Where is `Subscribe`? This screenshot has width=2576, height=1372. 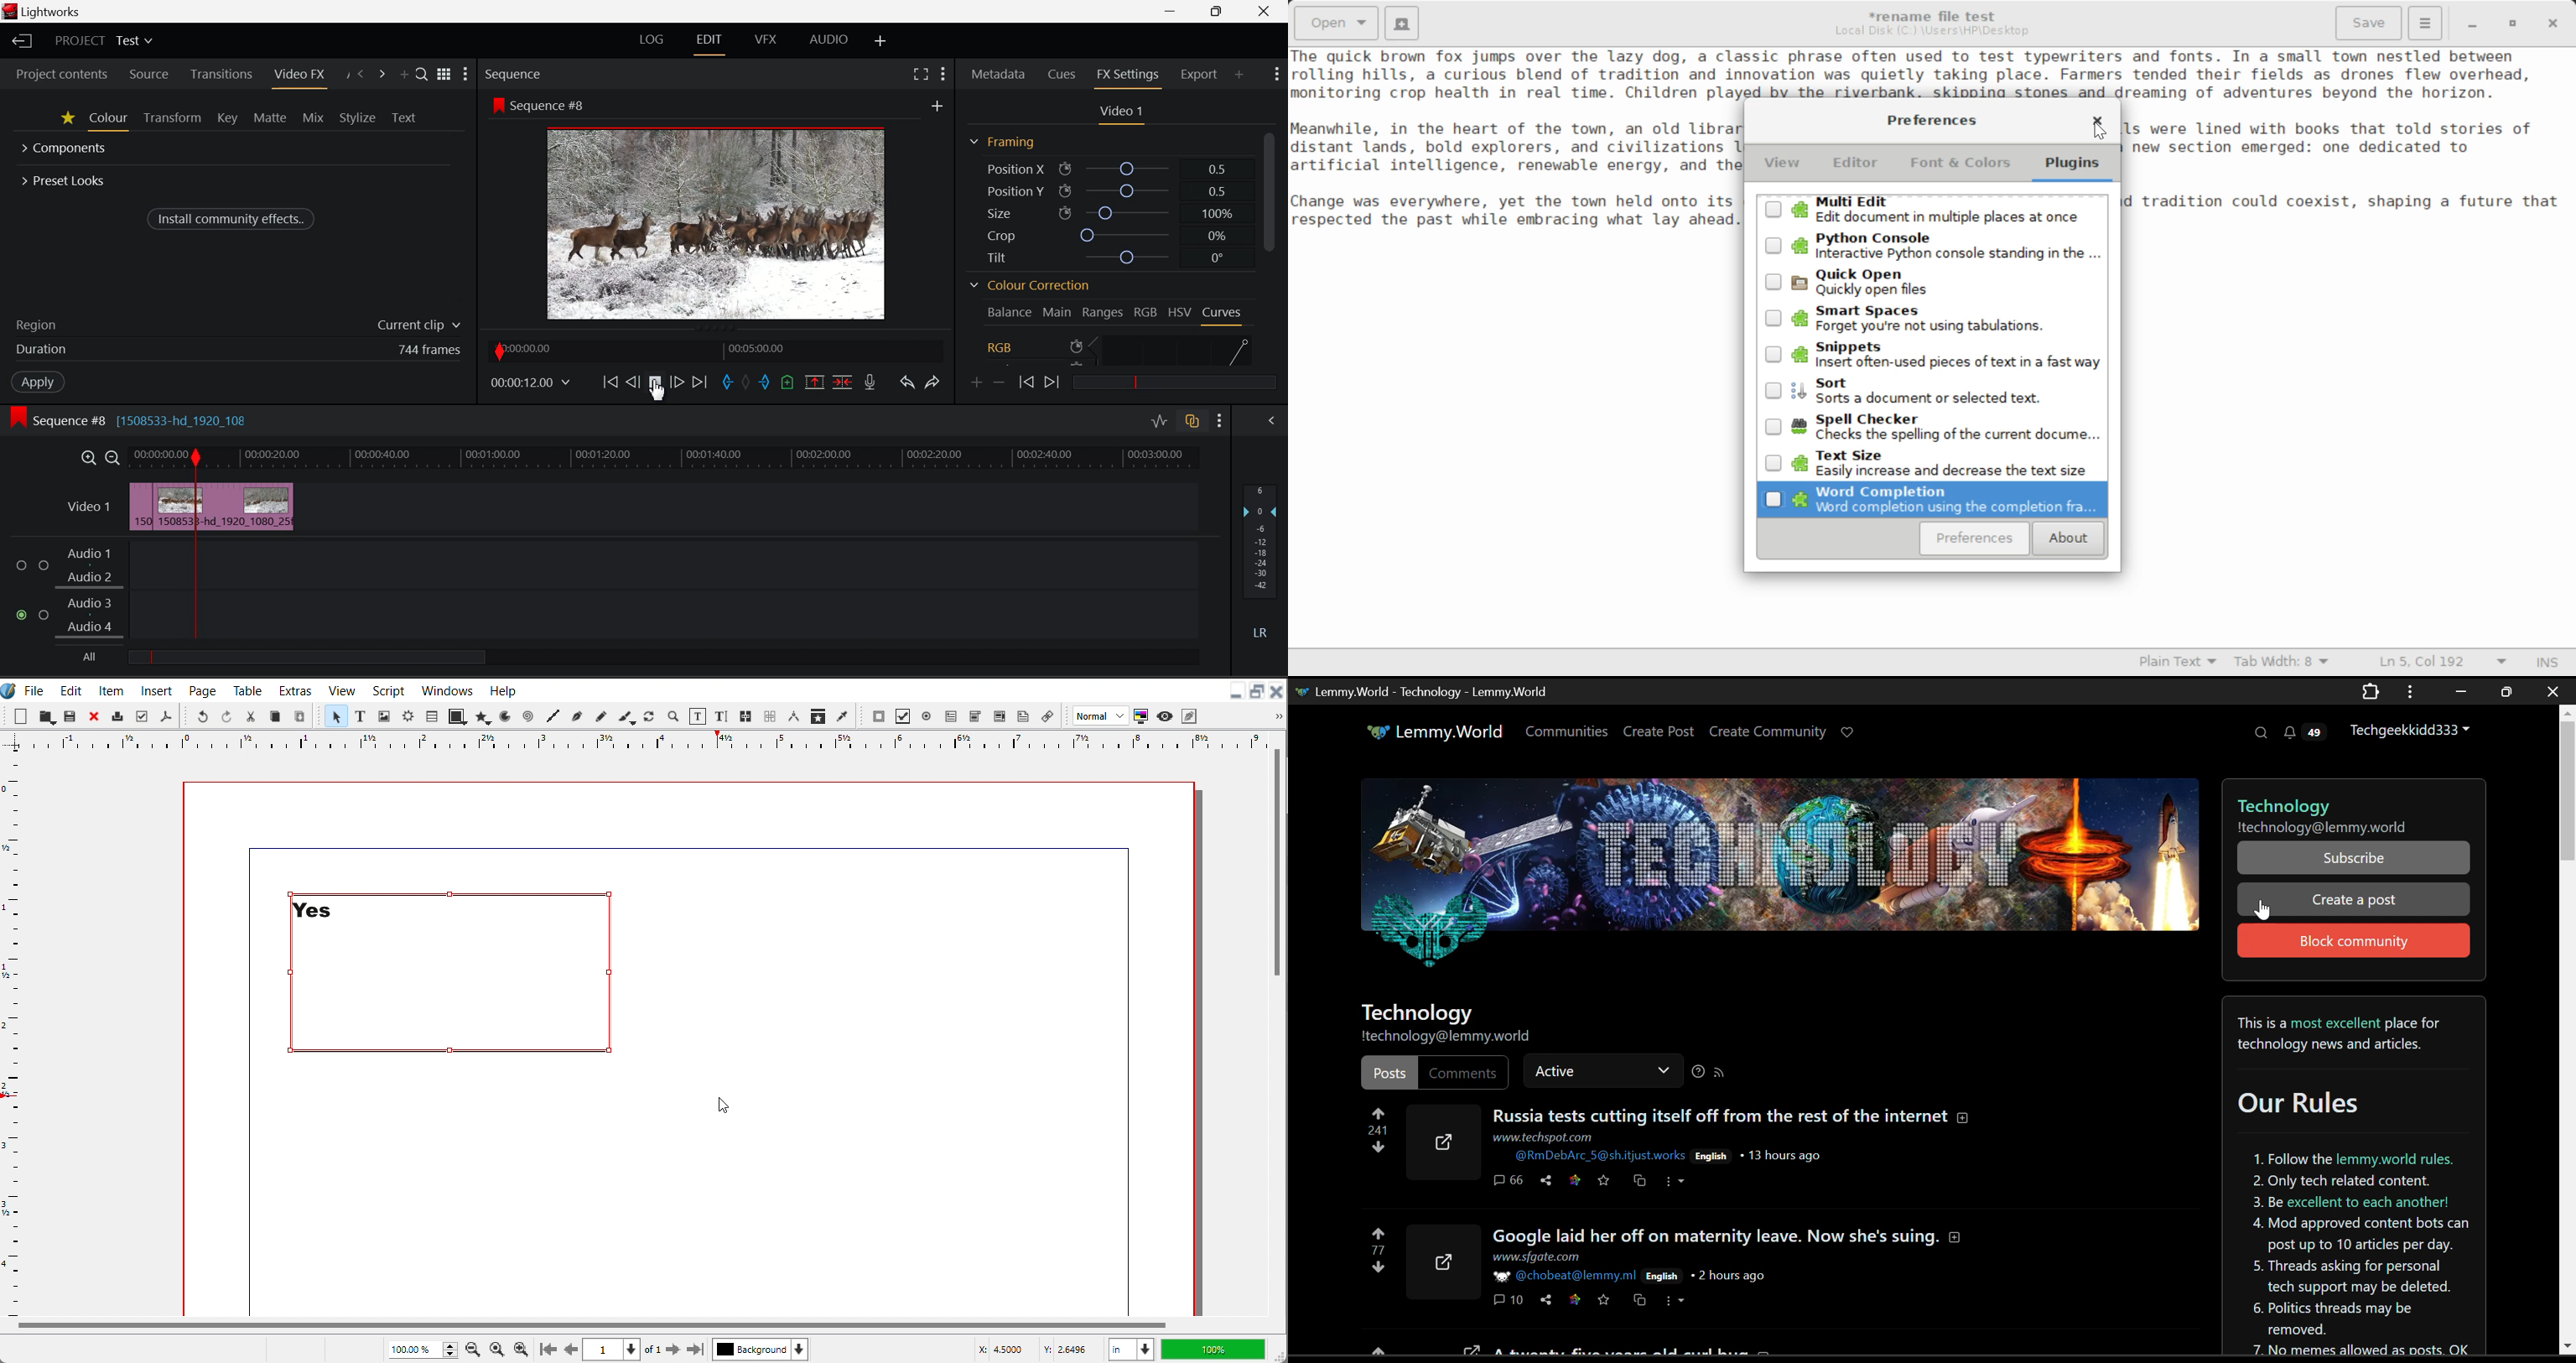
Subscribe is located at coordinates (2353, 858).